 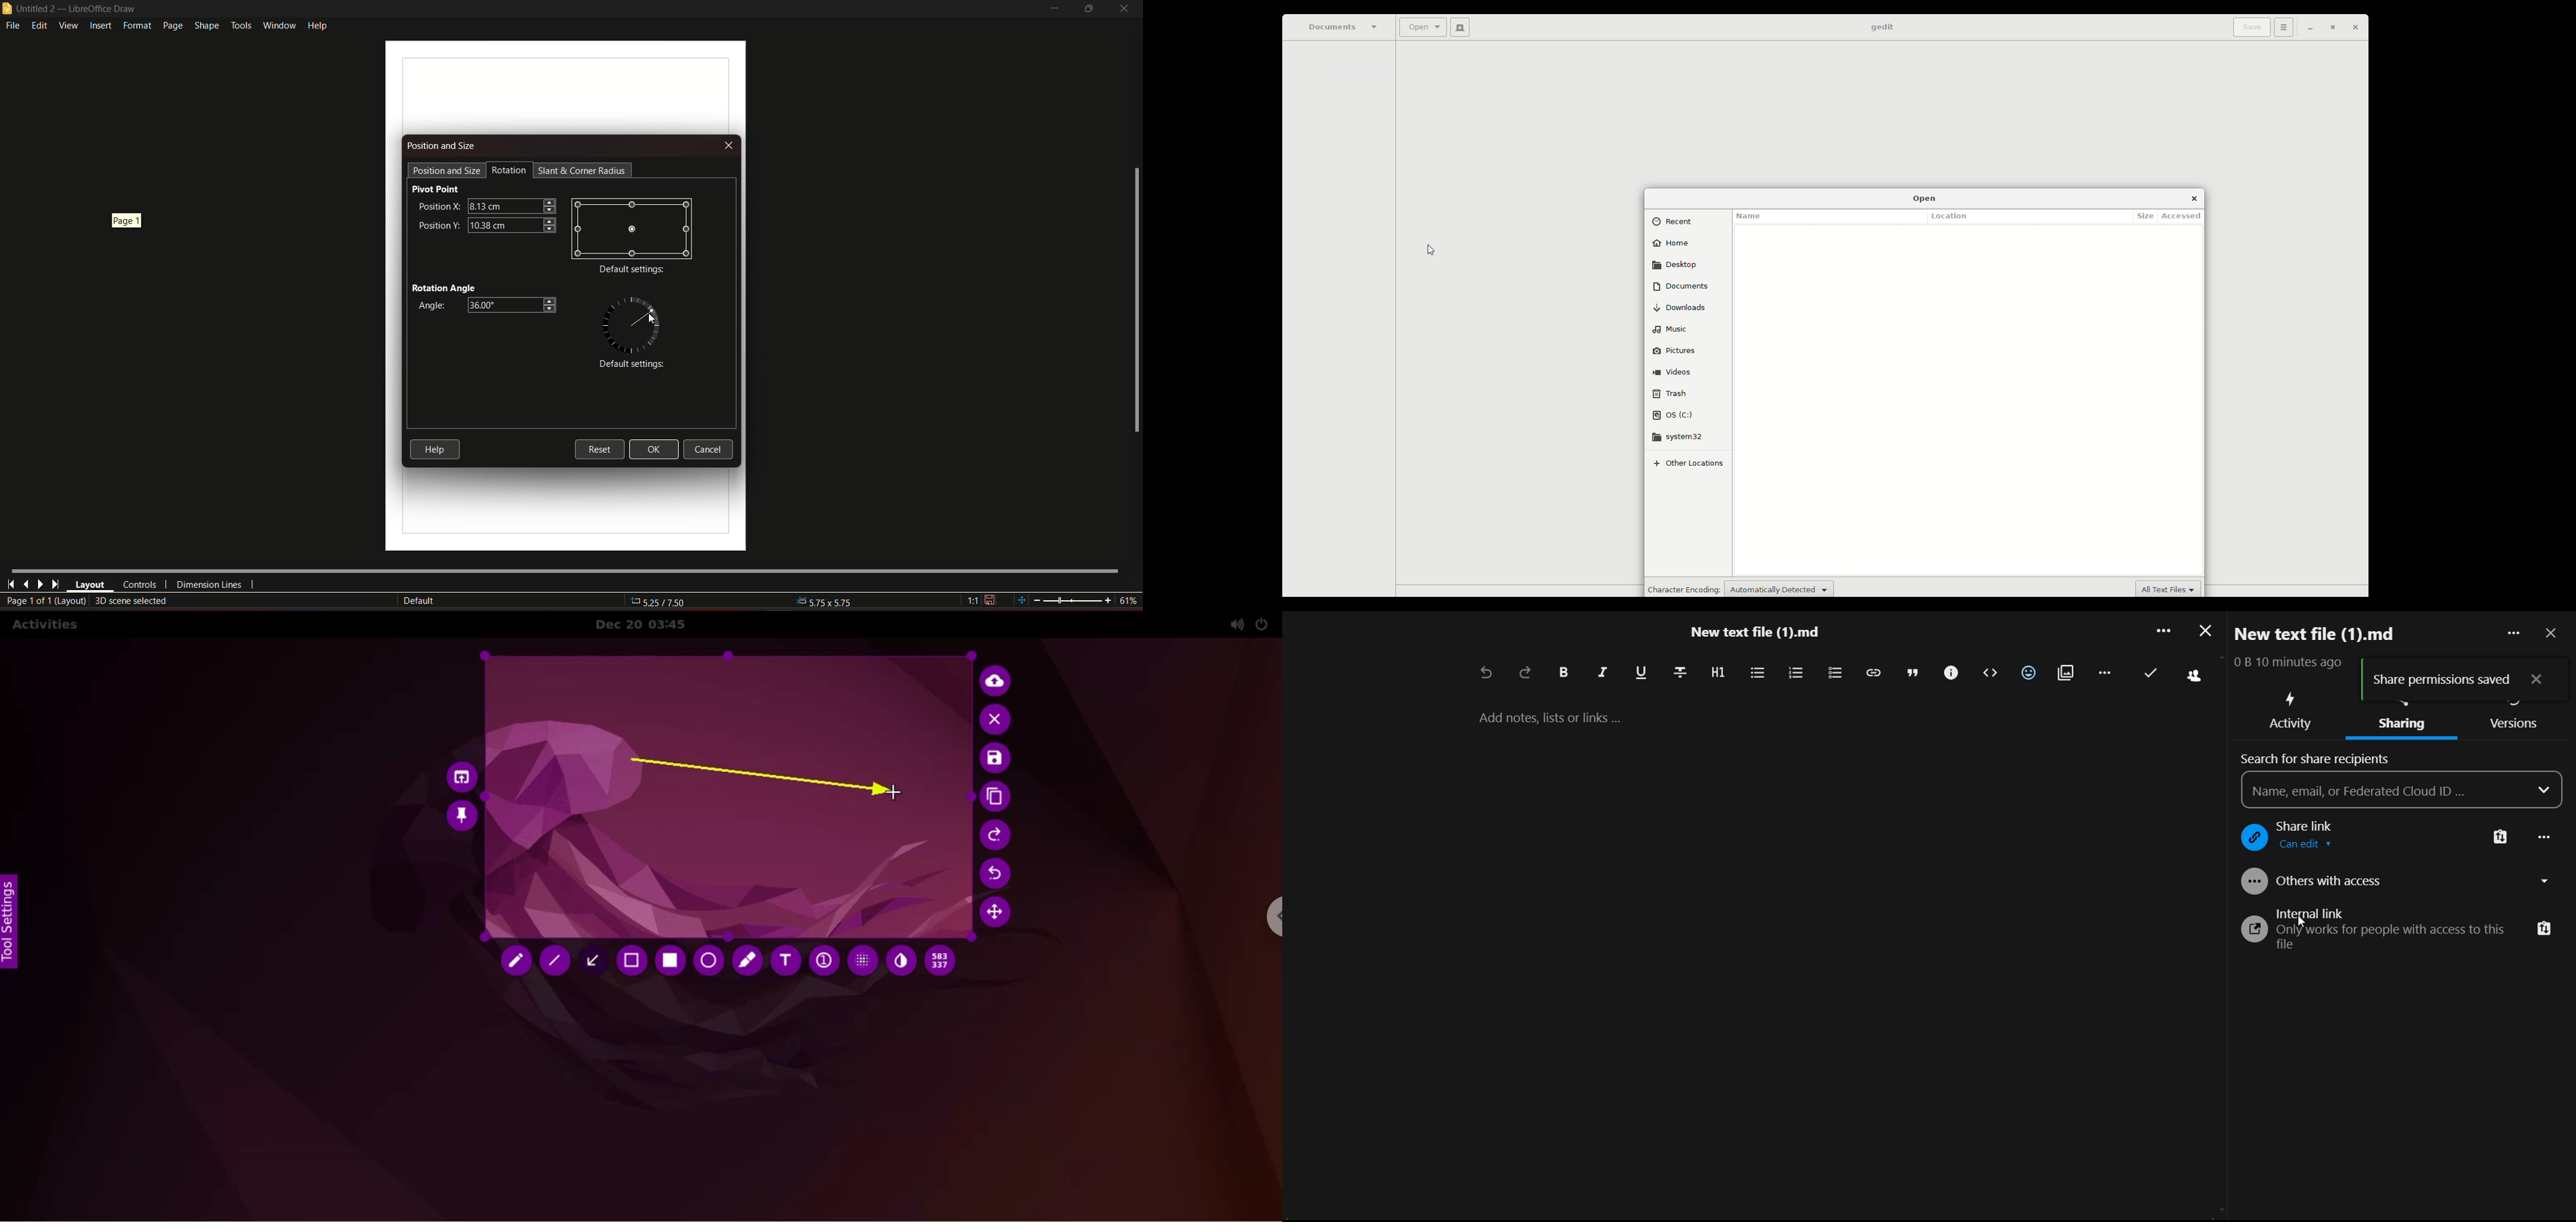 I want to click on Minimize, so click(x=2307, y=28).